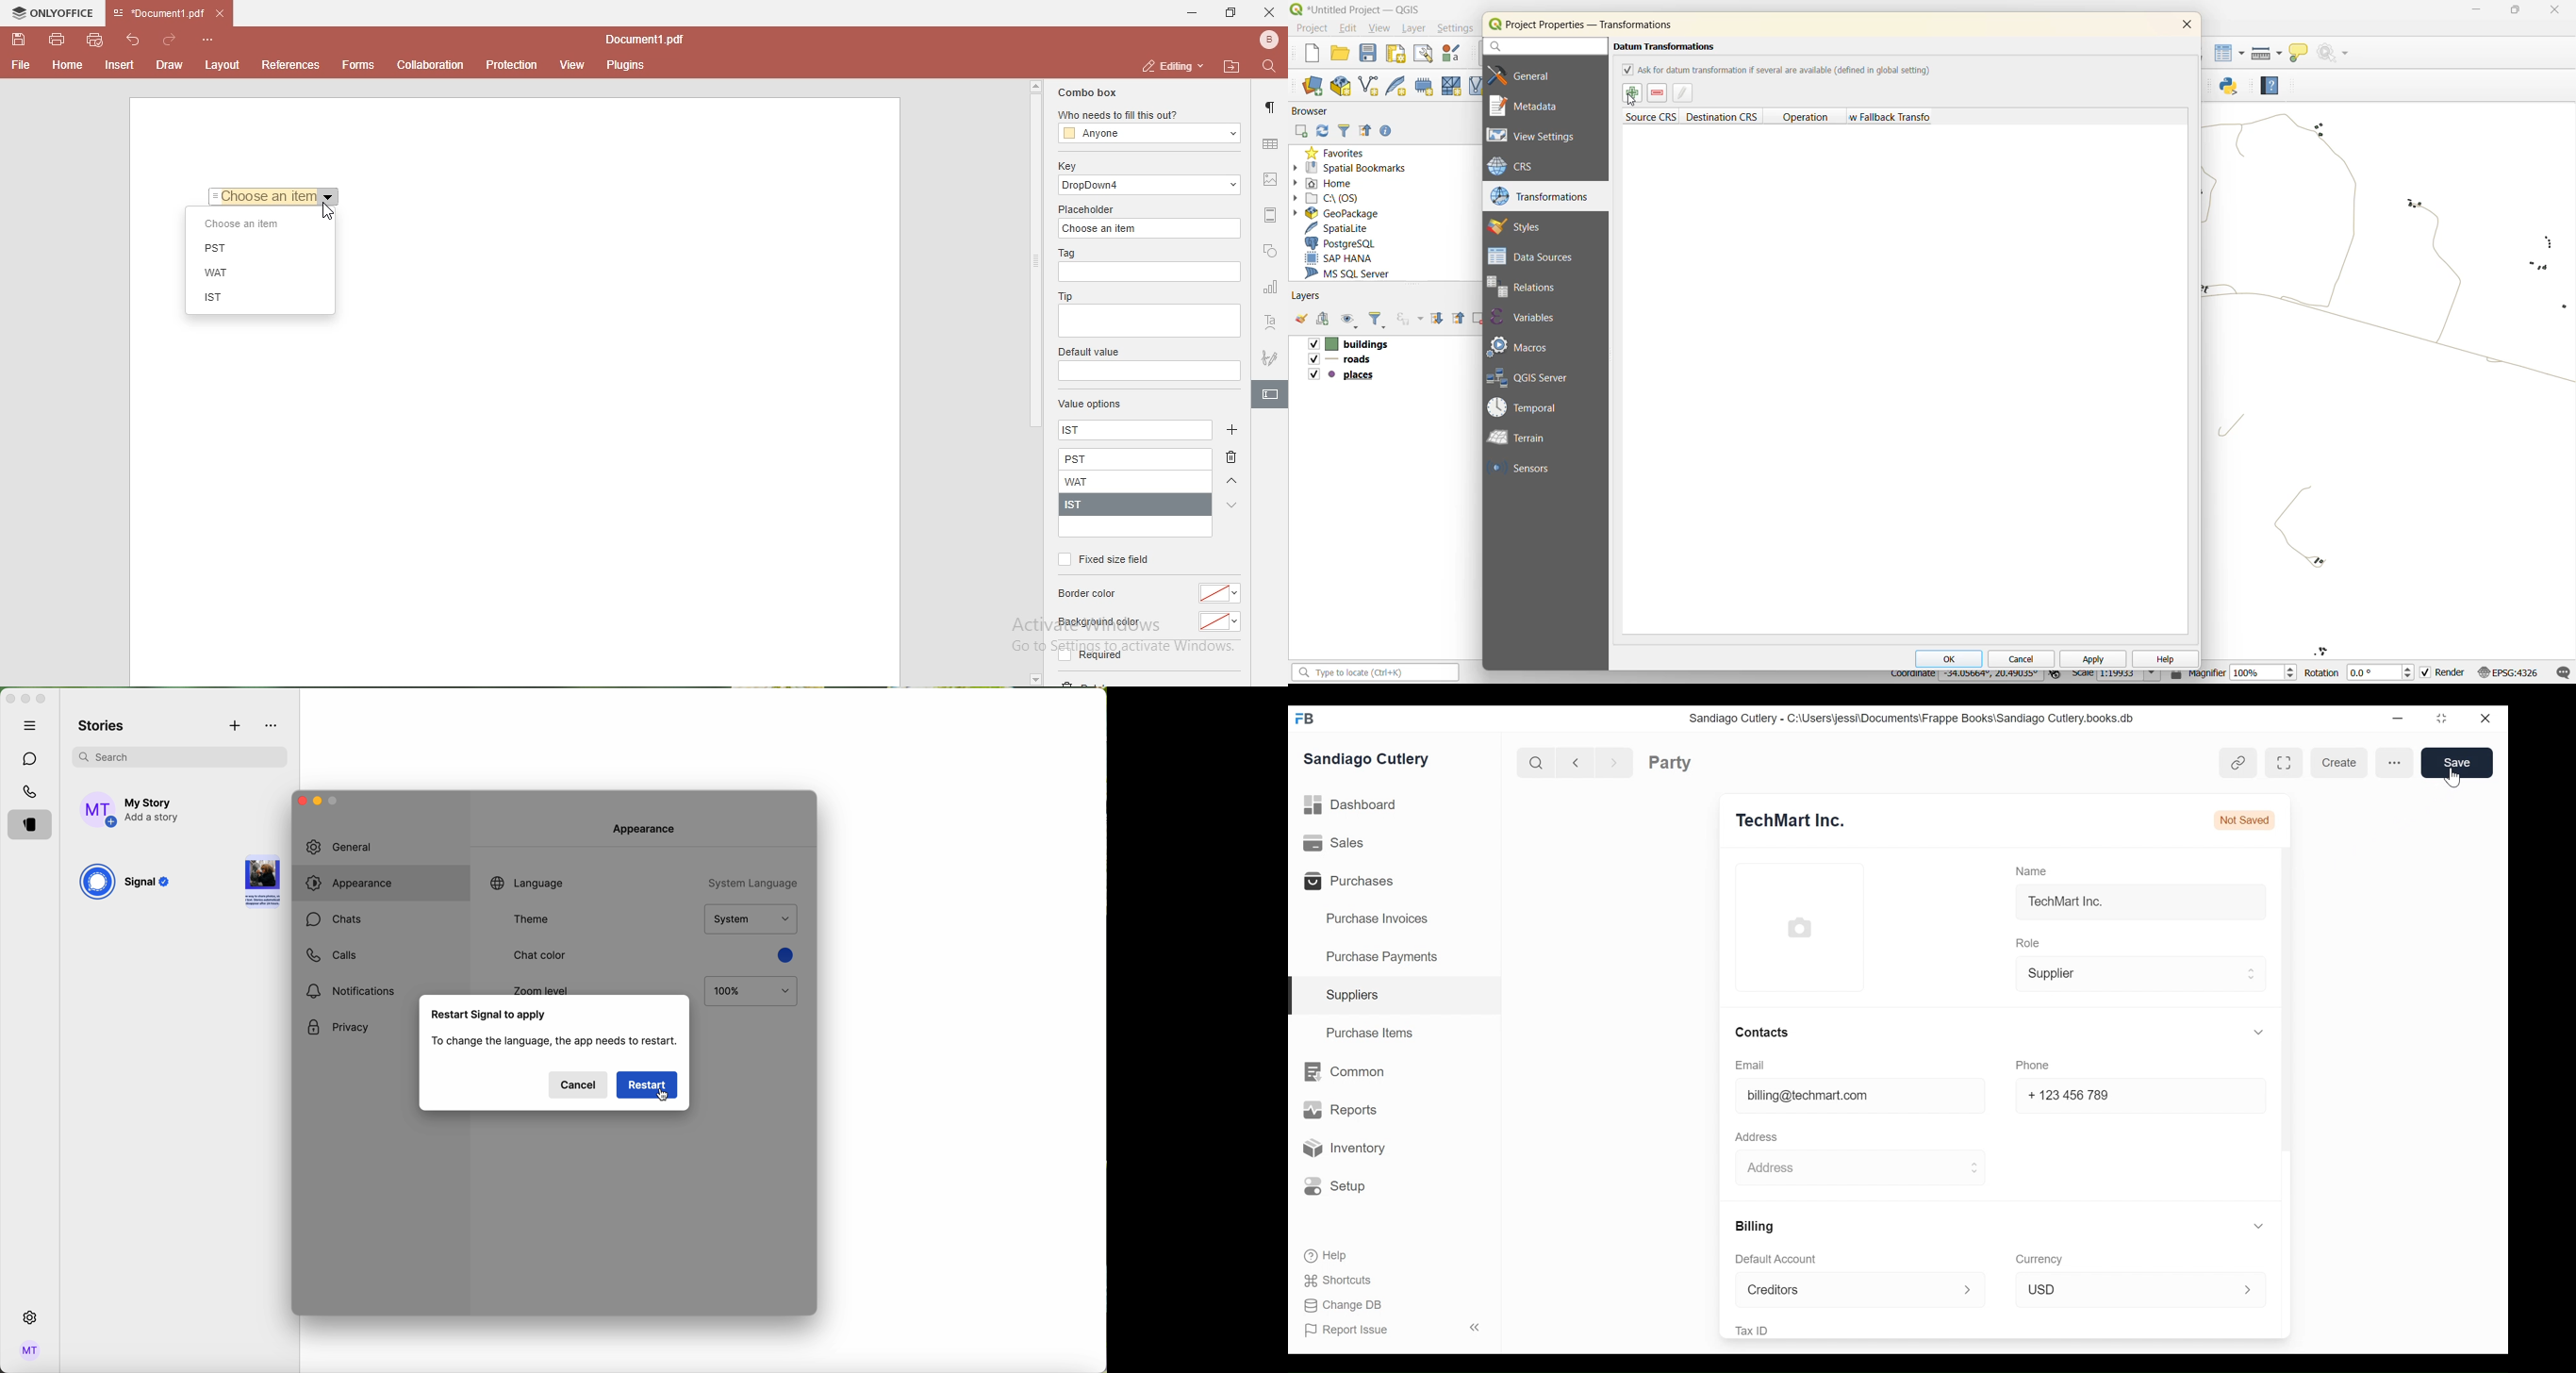  What do you see at coordinates (262, 883) in the screenshot?
I see `story` at bounding box center [262, 883].